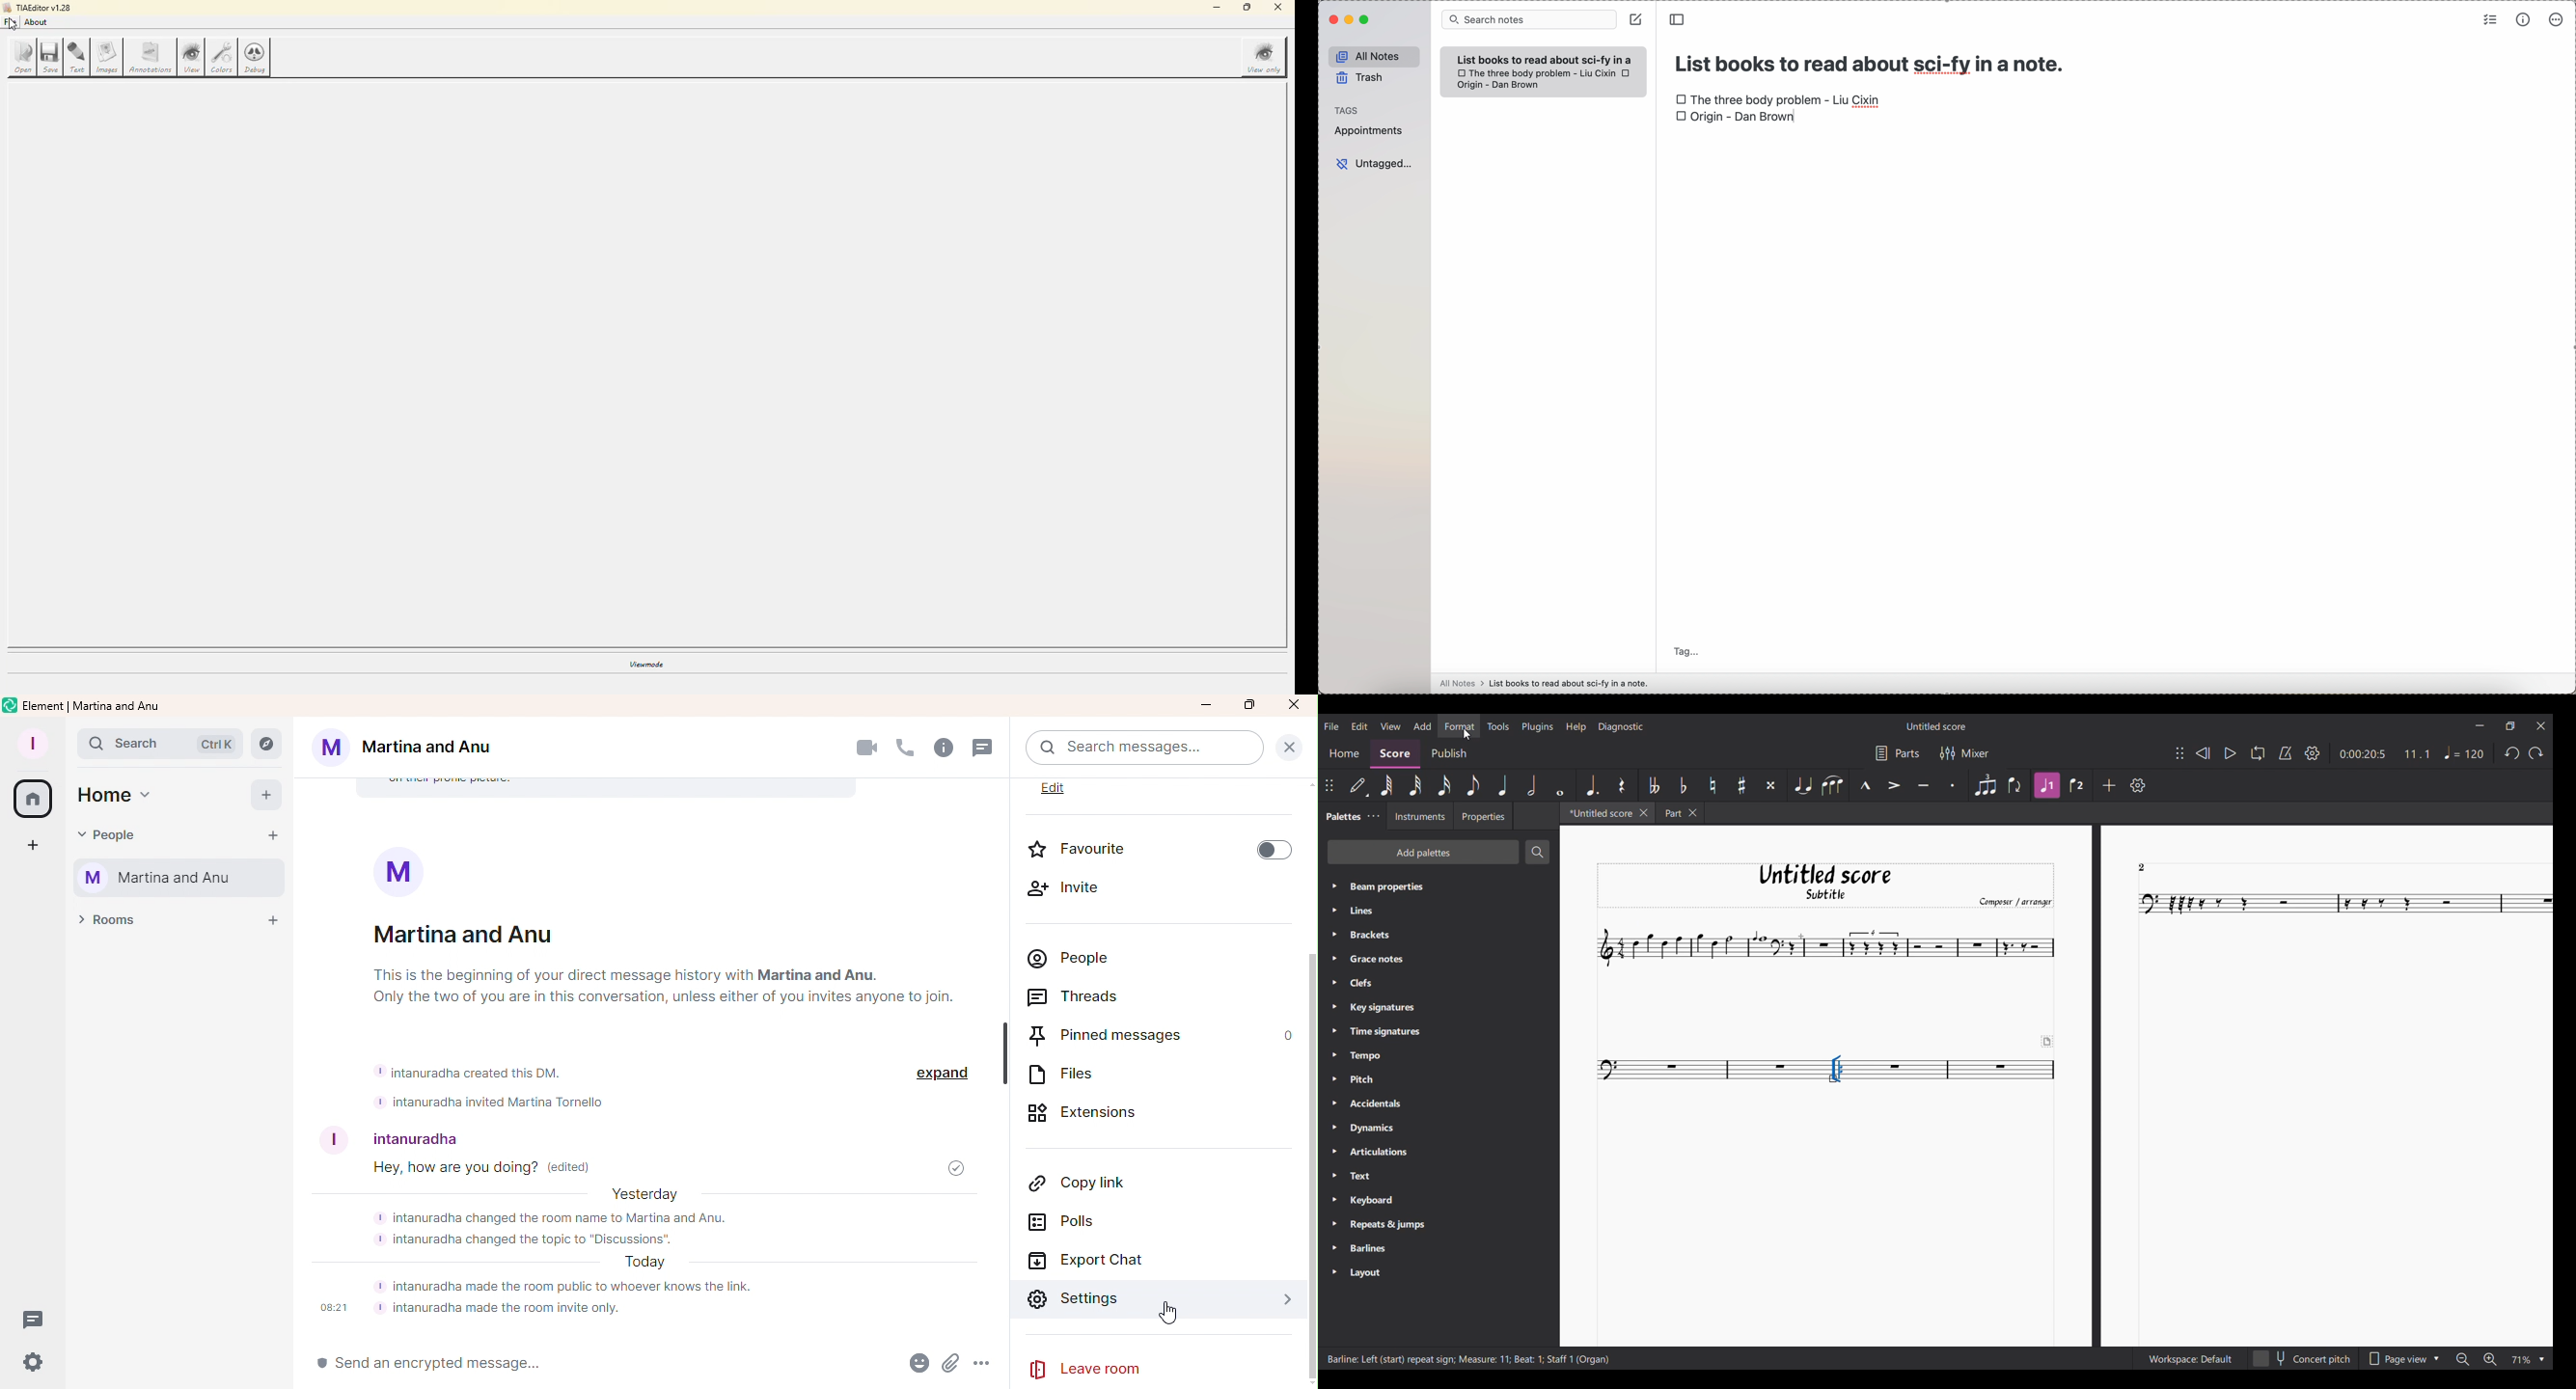  I want to click on Add menu, so click(1423, 726).